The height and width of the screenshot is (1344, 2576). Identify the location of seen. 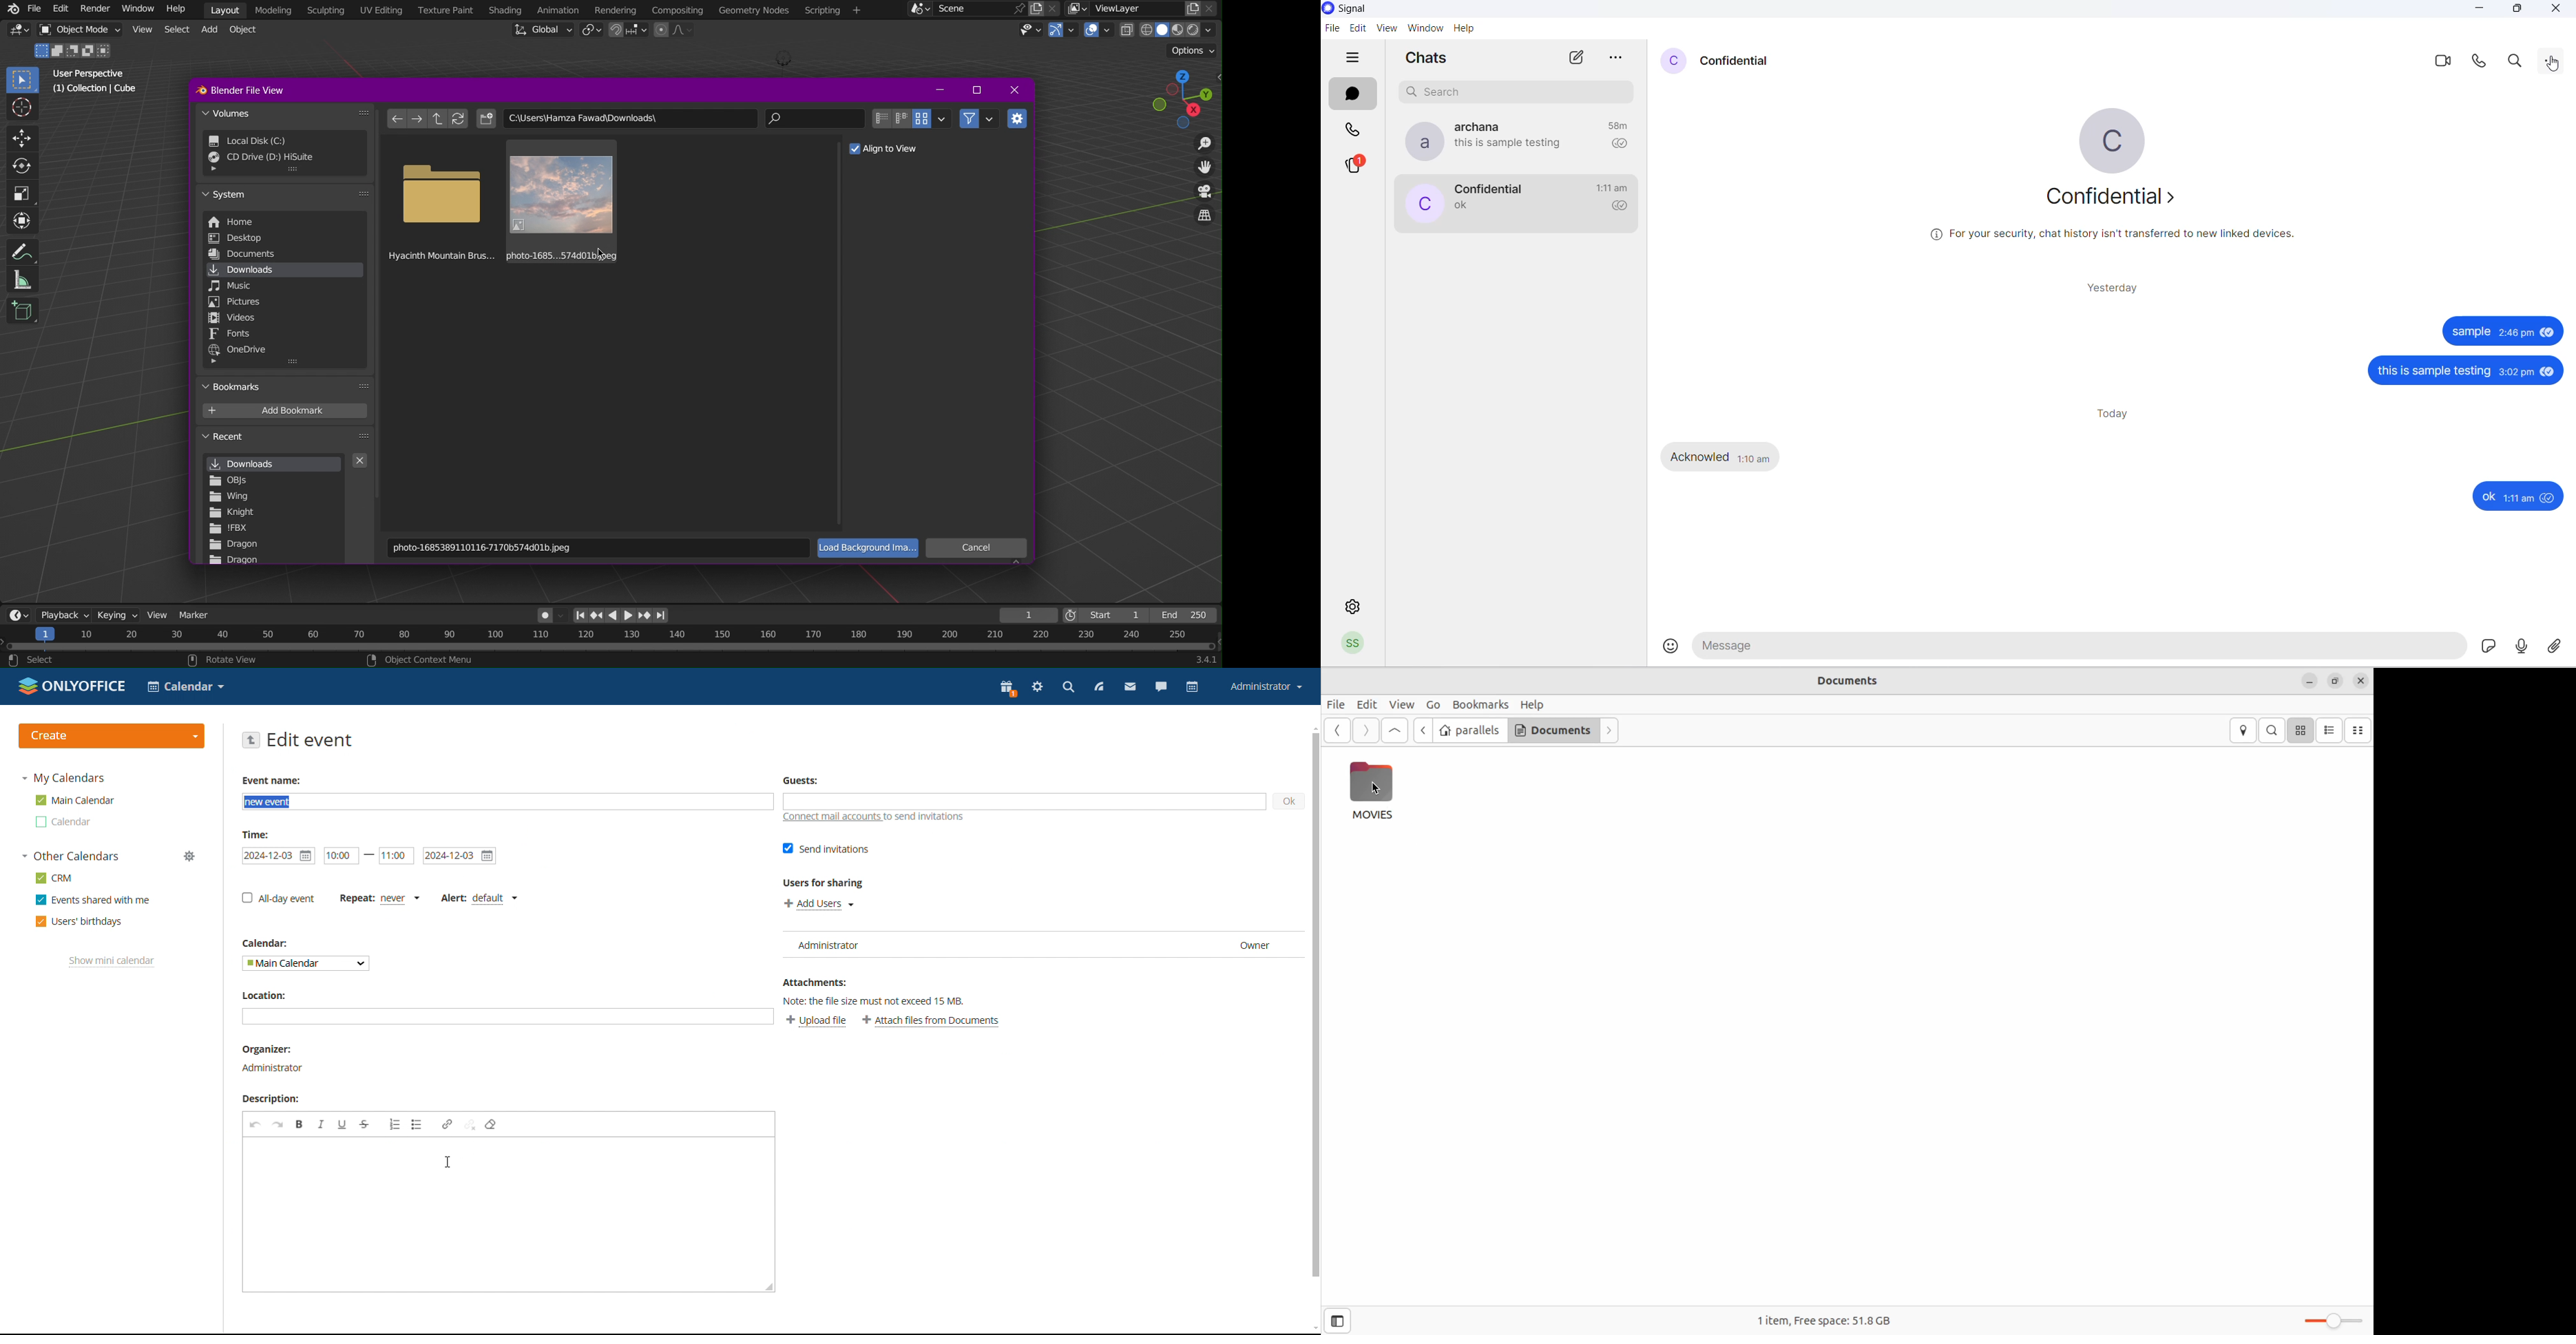
(2547, 333).